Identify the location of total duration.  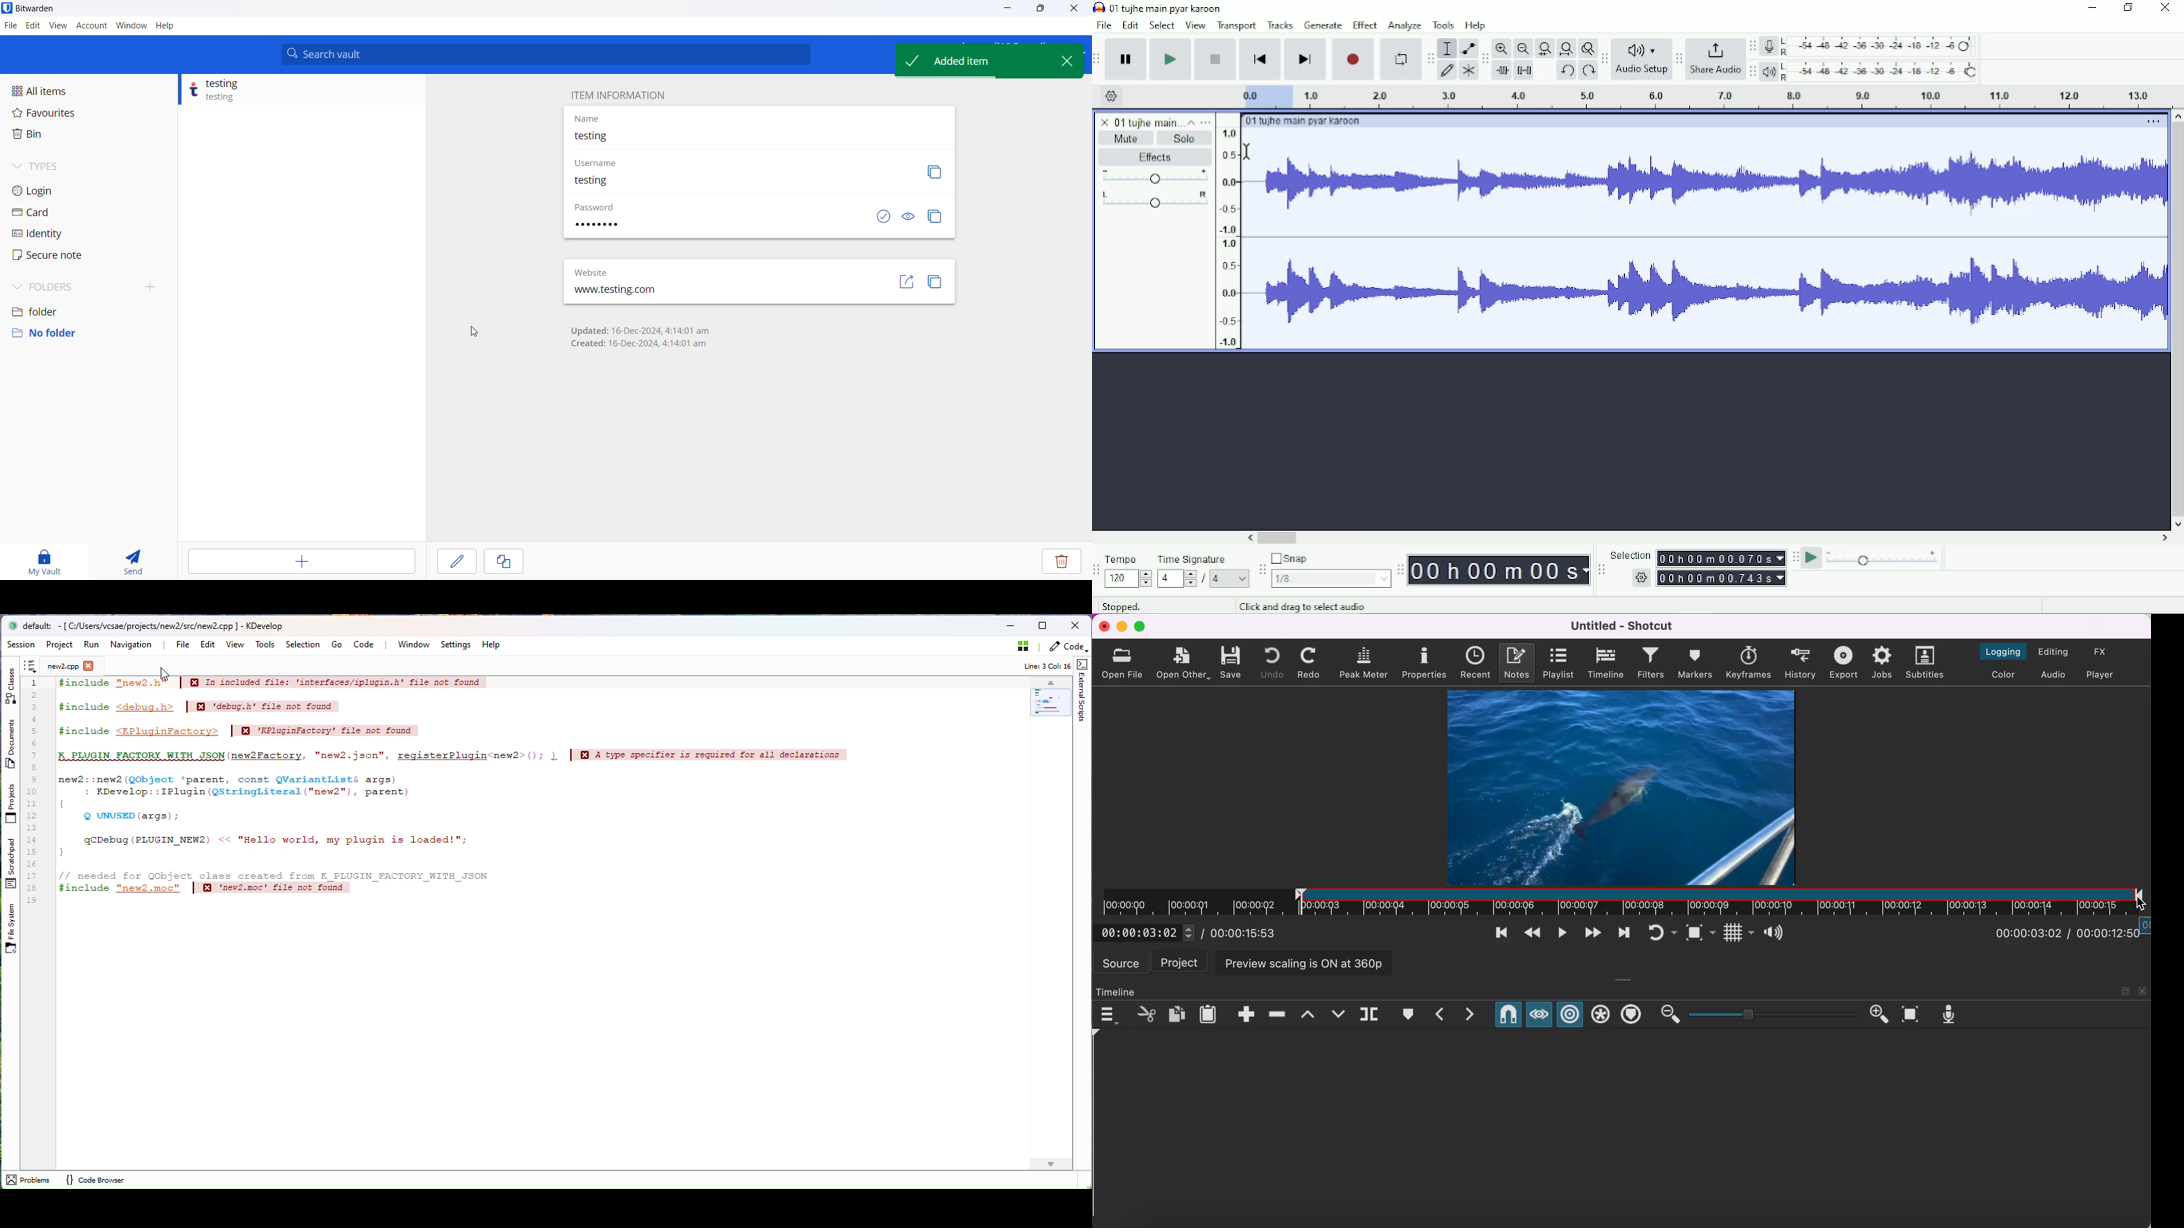
(1255, 931).